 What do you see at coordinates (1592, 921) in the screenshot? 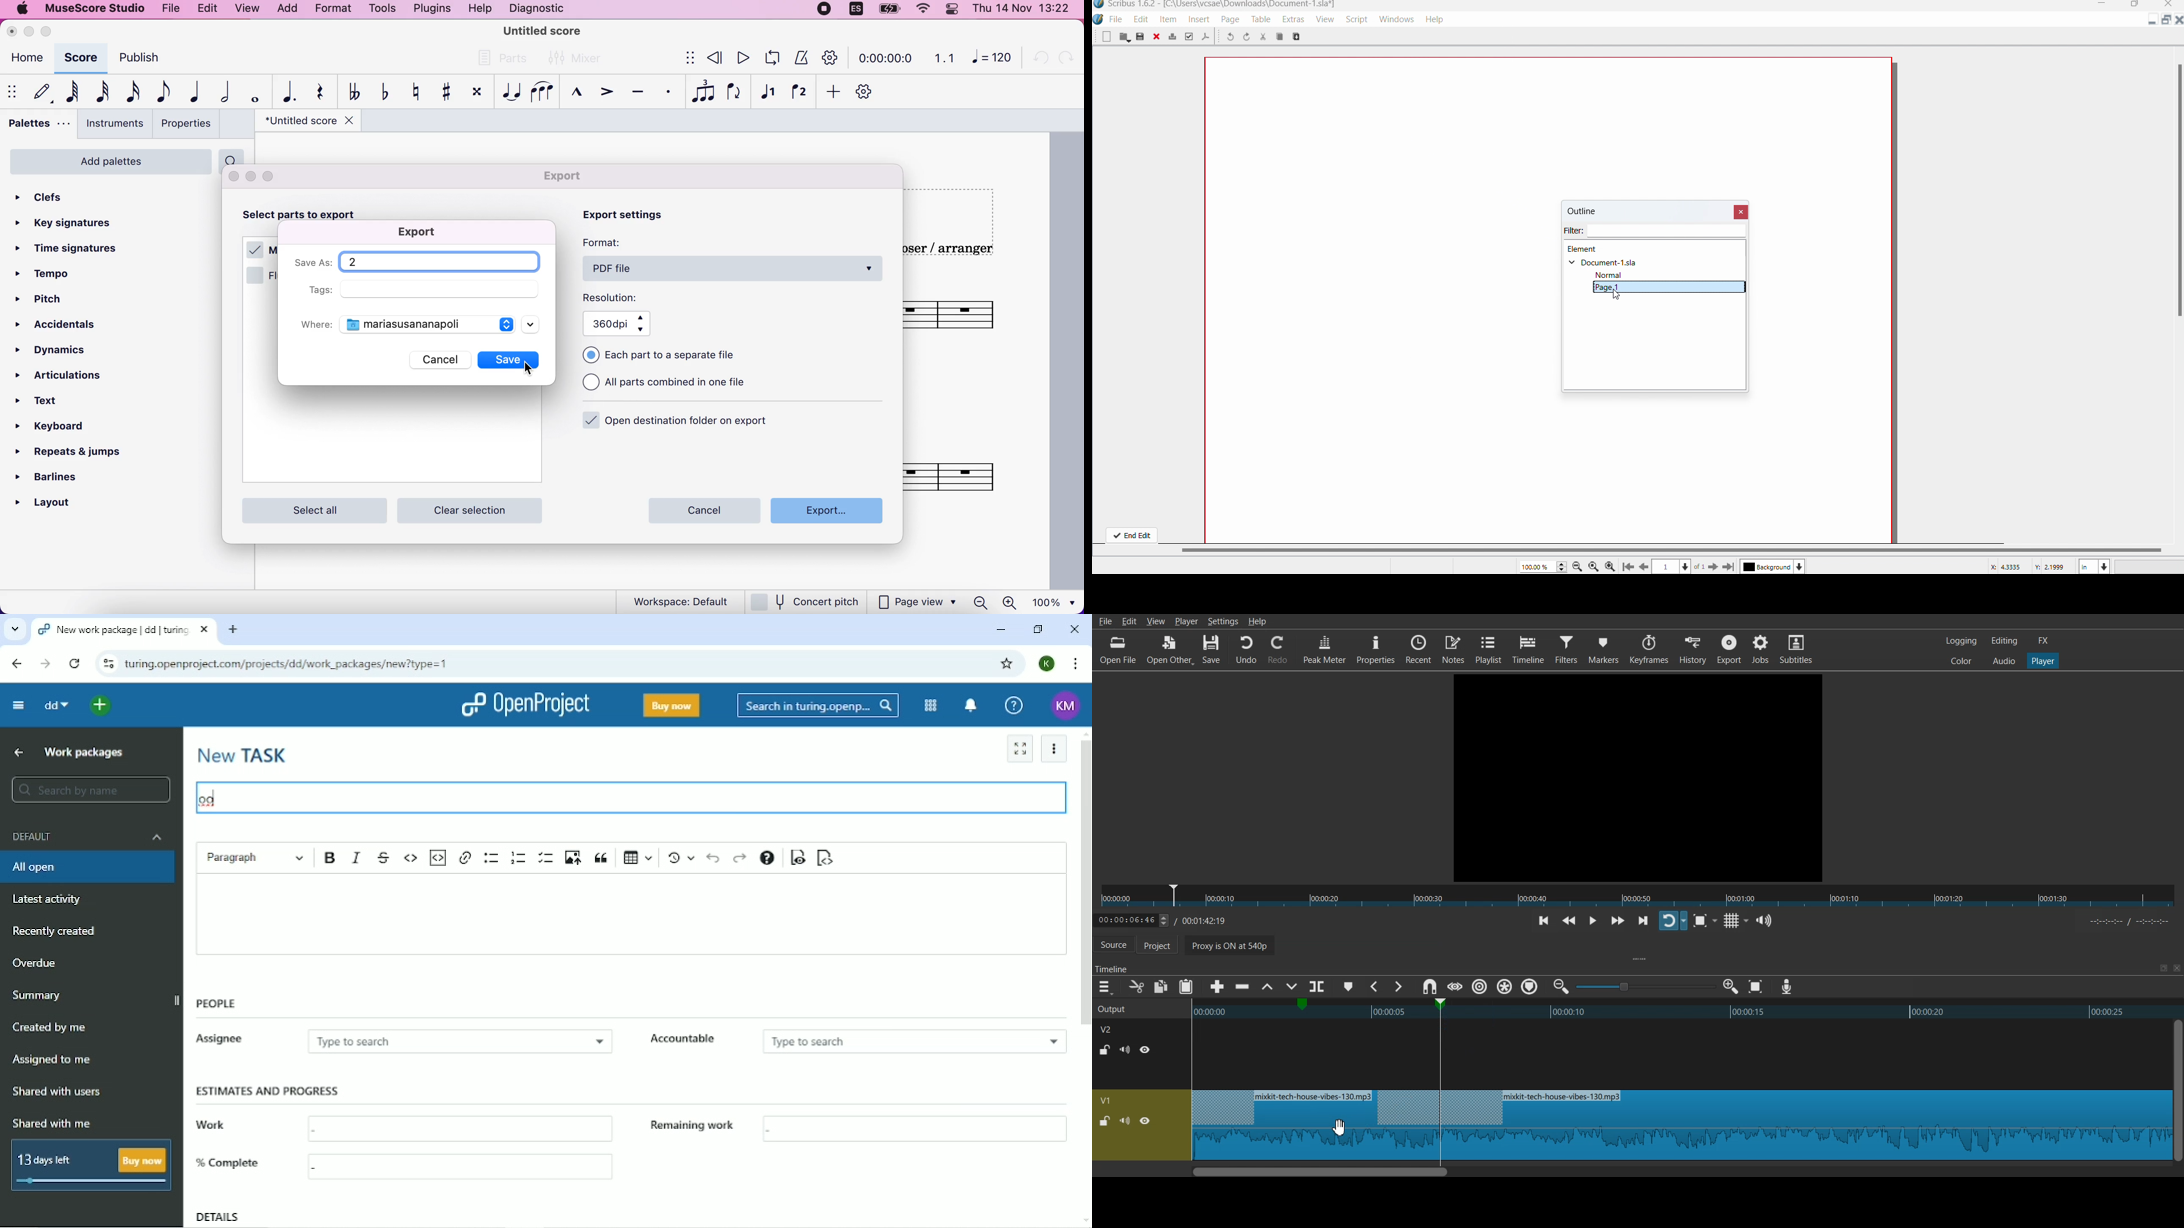
I see `Toggle play or pause` at bounding box center [1592, 921].